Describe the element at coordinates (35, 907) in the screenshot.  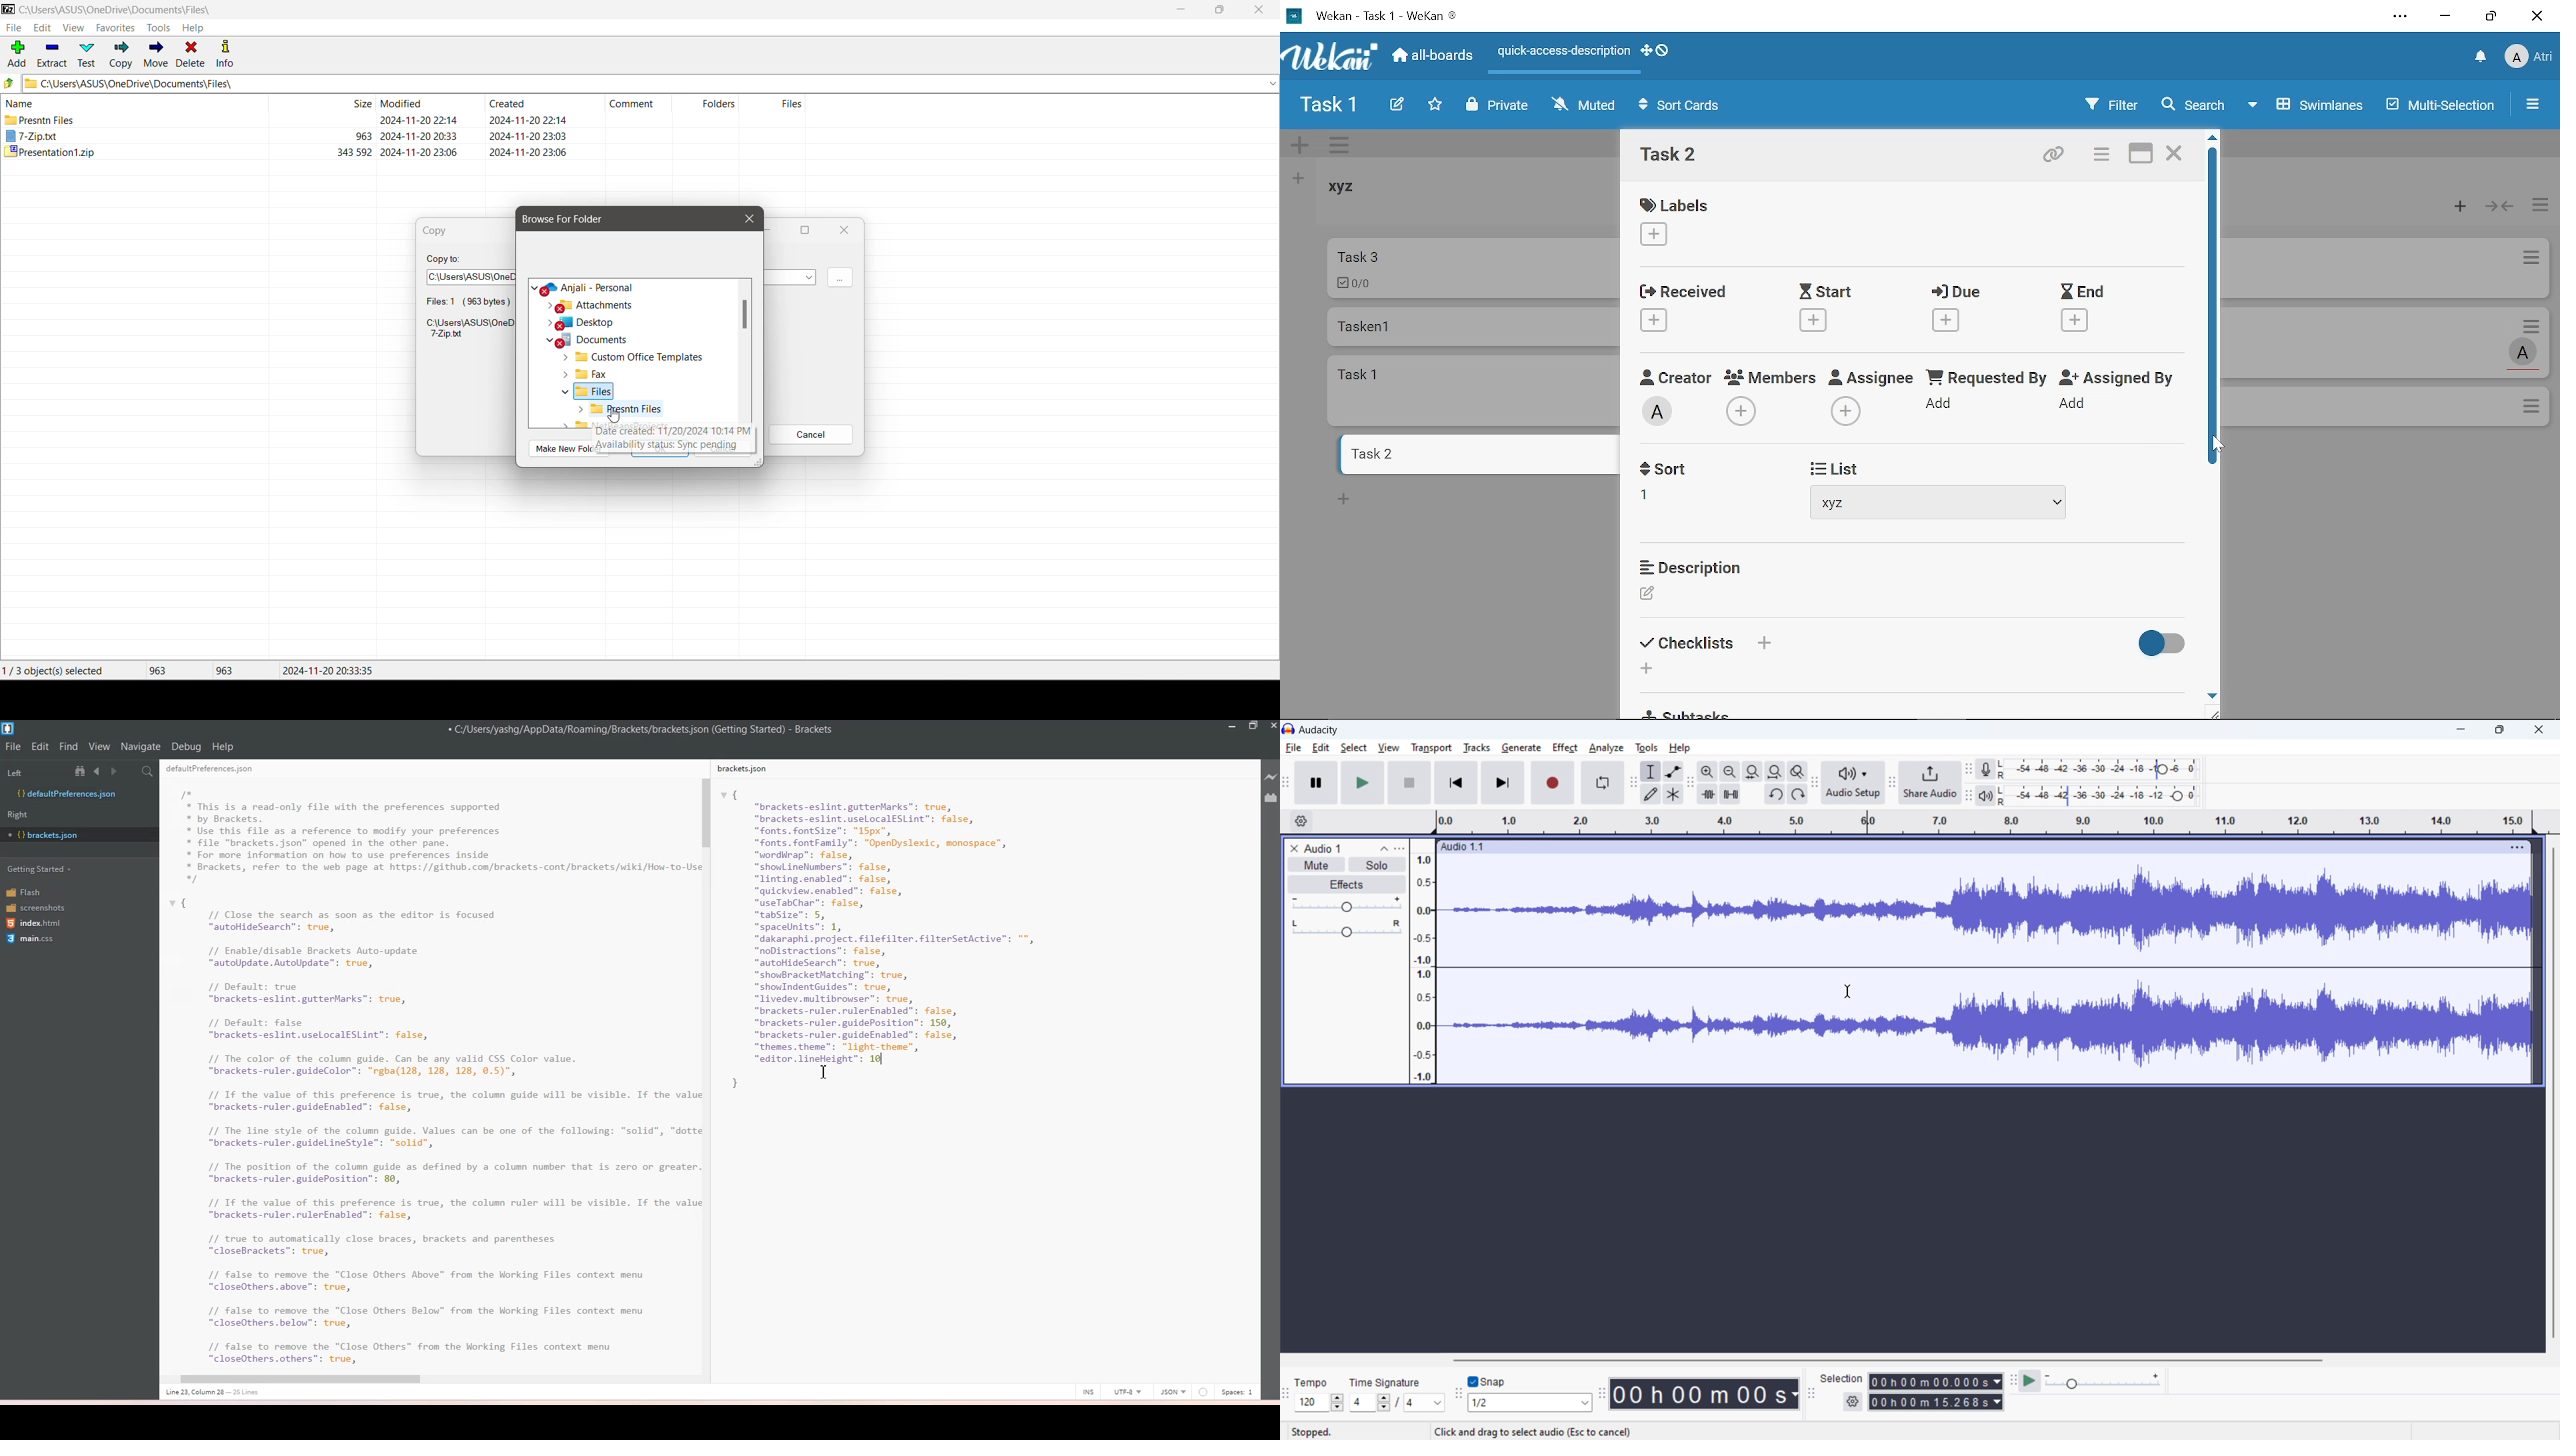
I see `Screenshots` at that location.